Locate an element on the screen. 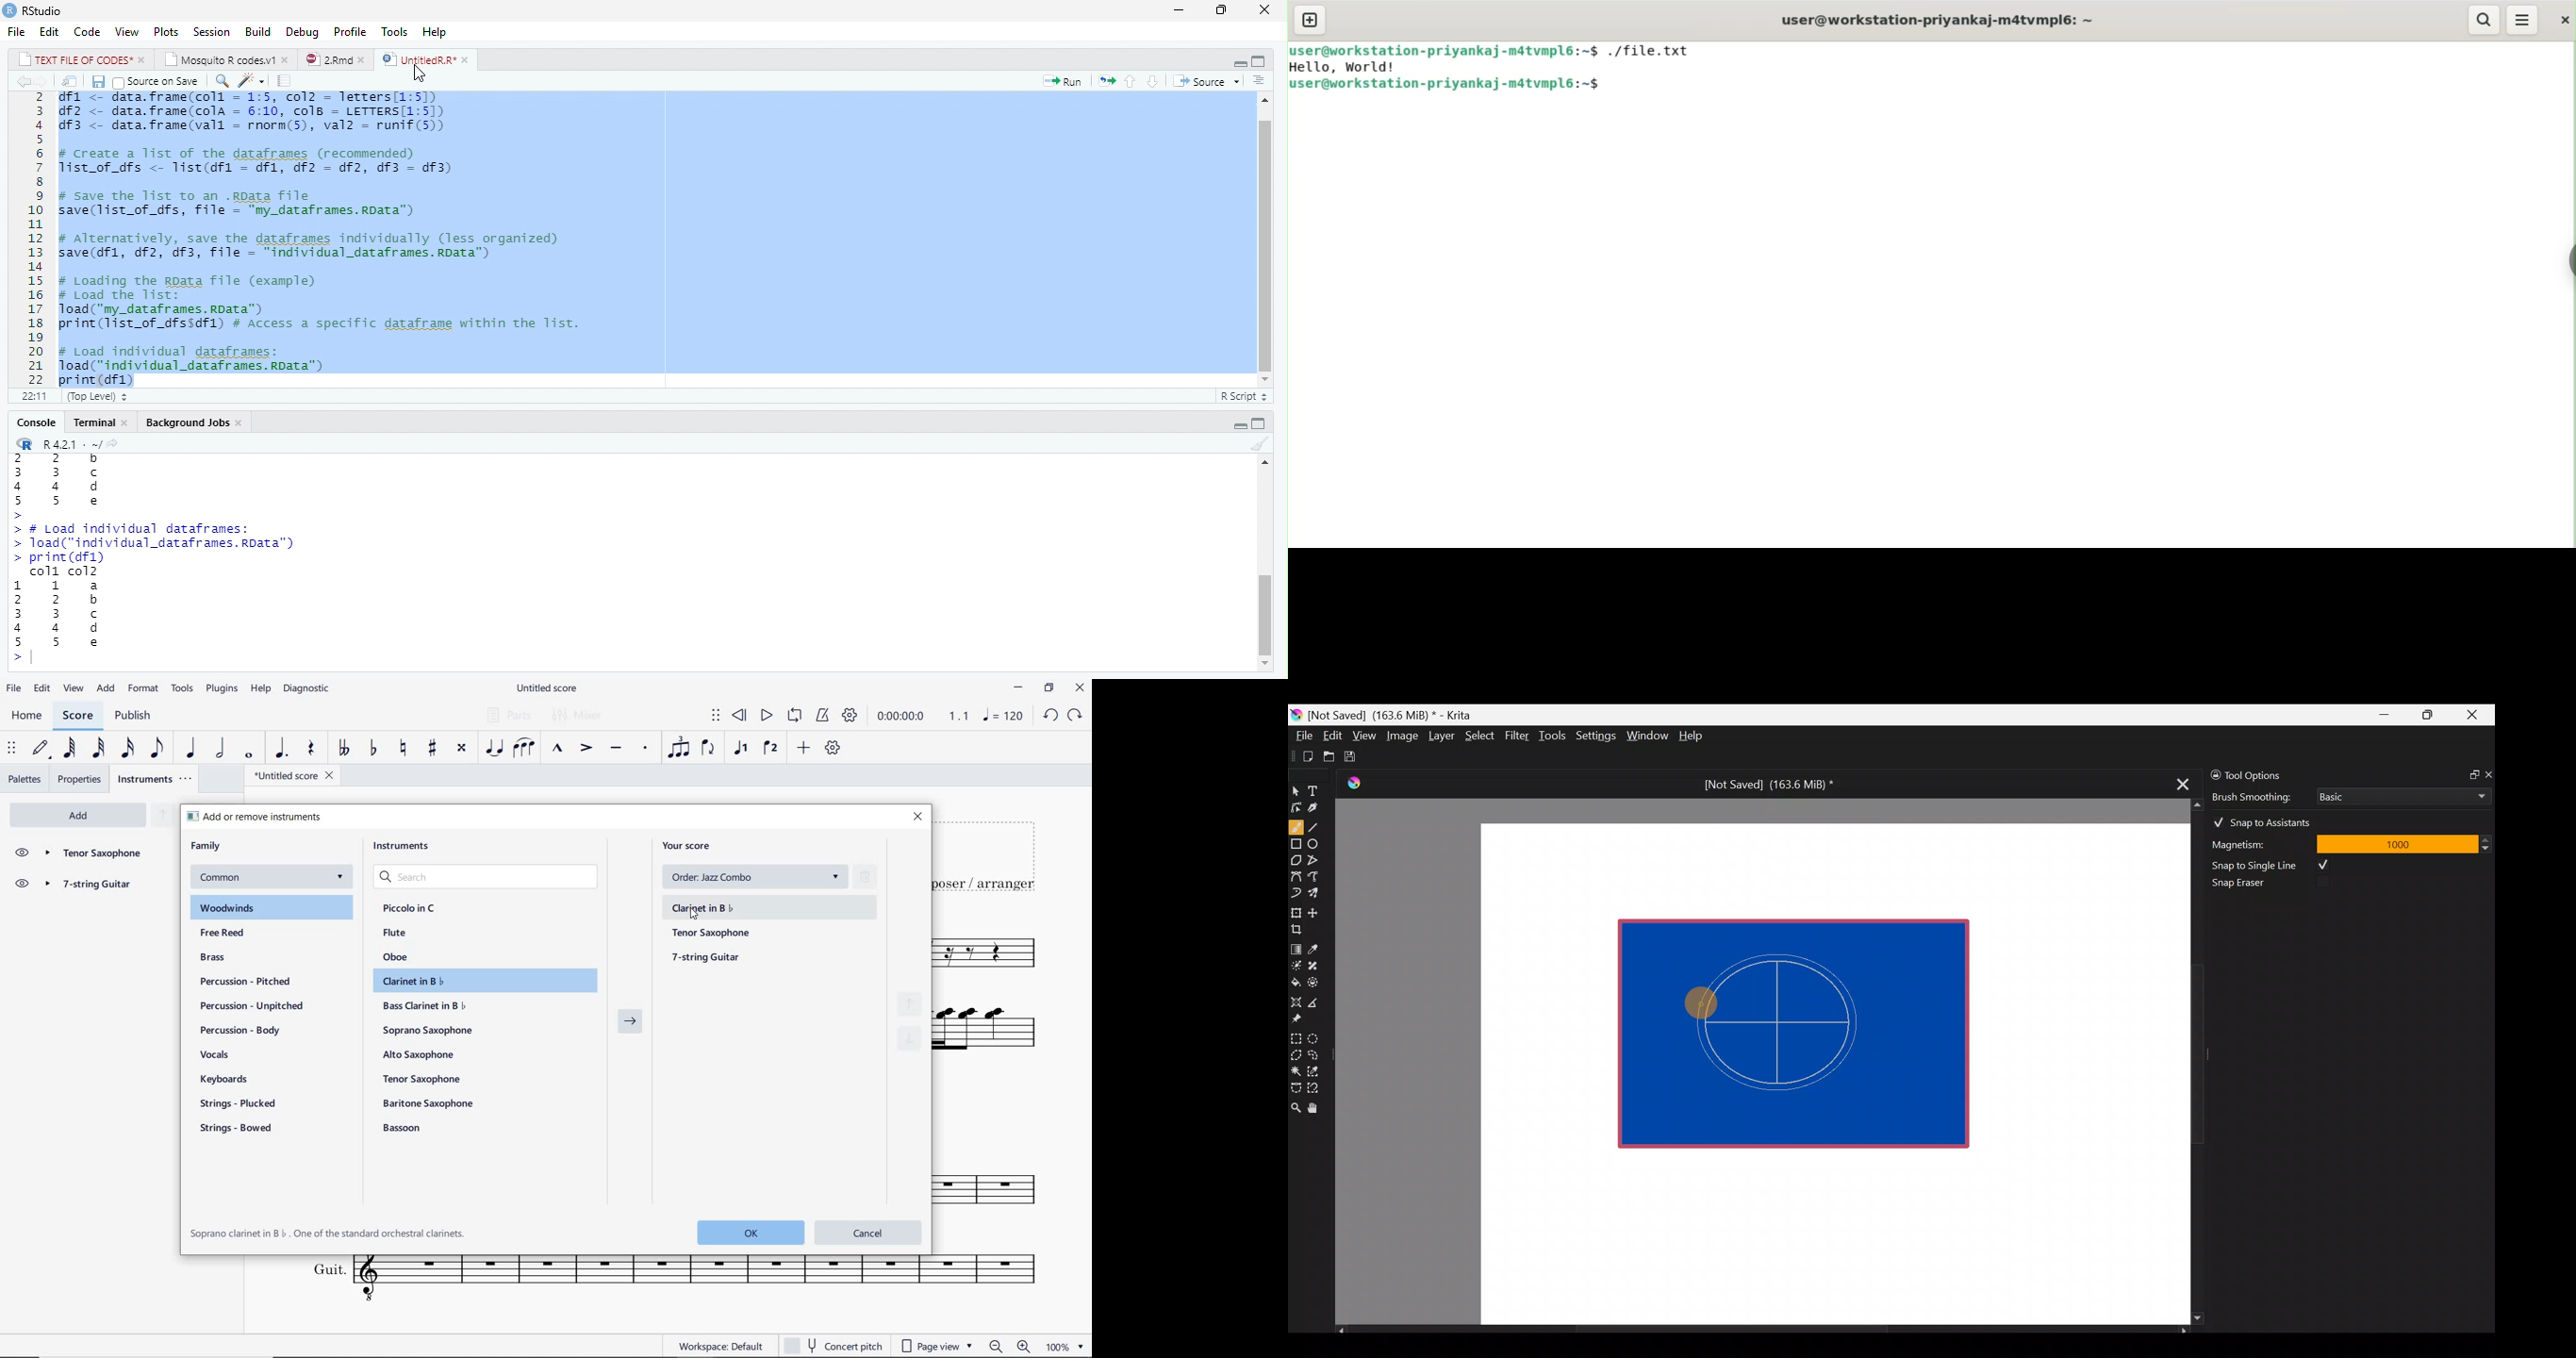 This screenshot has height=1372, width=2576. Hide is located at coordinates (1237, 61).